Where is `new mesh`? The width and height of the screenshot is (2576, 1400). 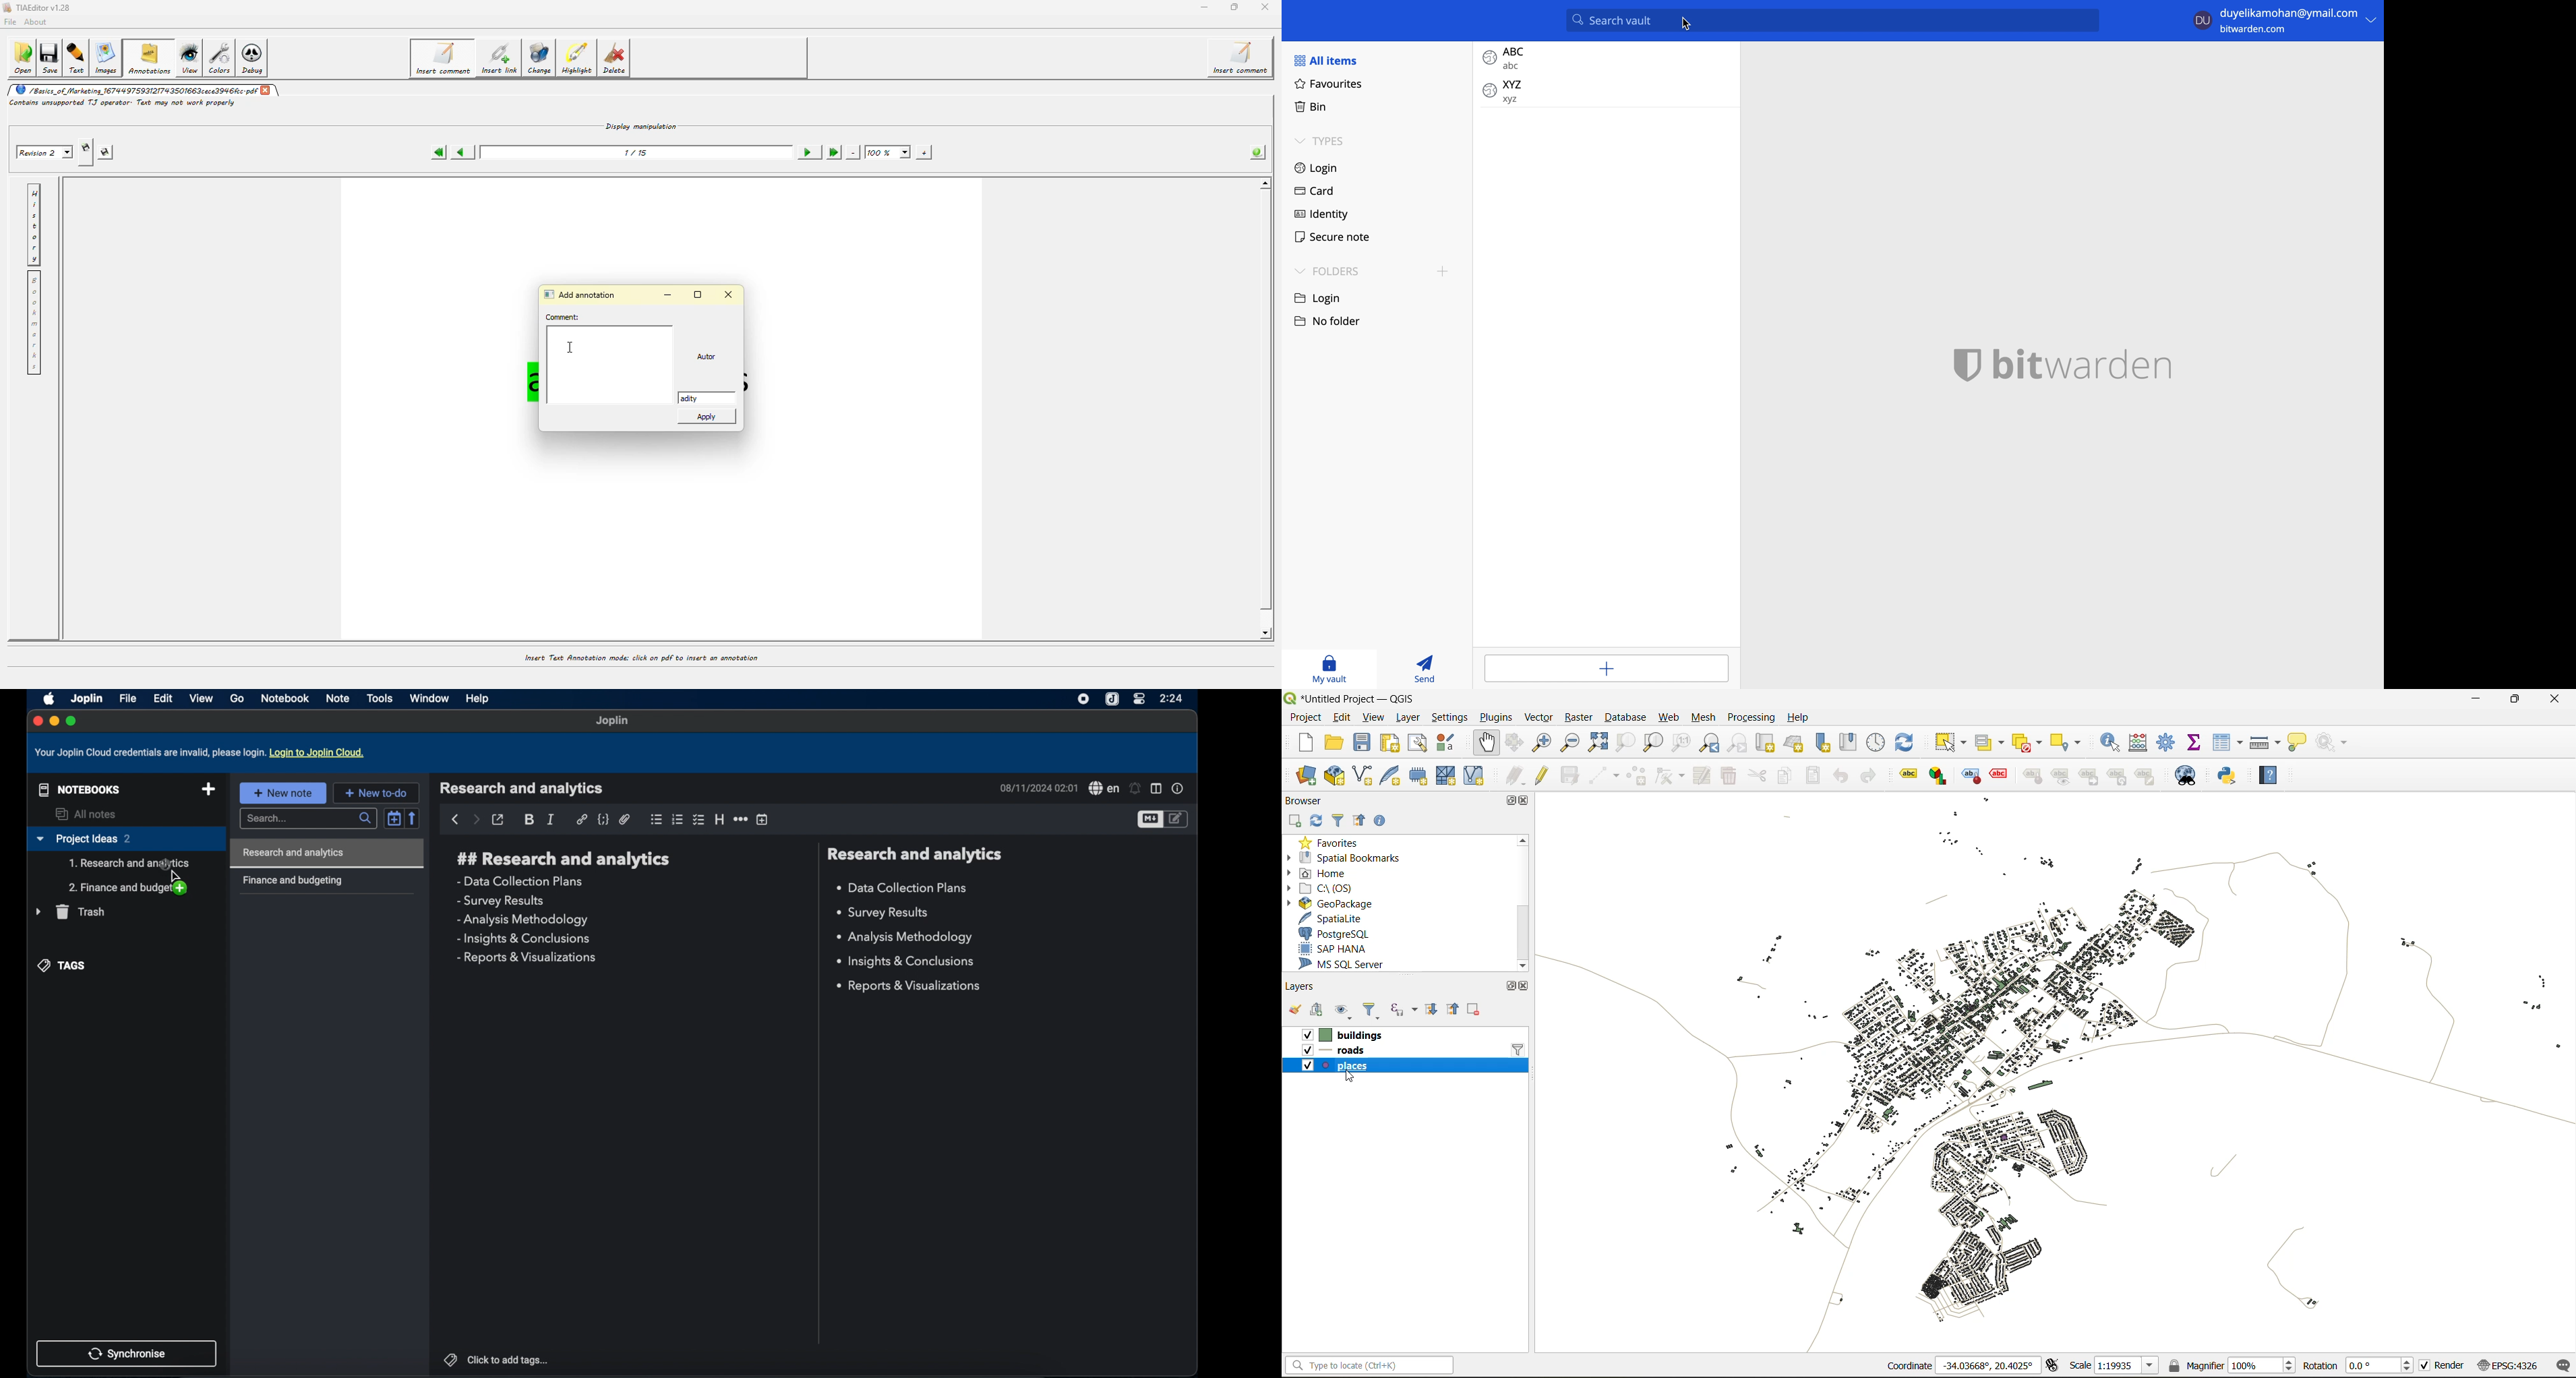 new mesh is located at coordinates (1445, 775).